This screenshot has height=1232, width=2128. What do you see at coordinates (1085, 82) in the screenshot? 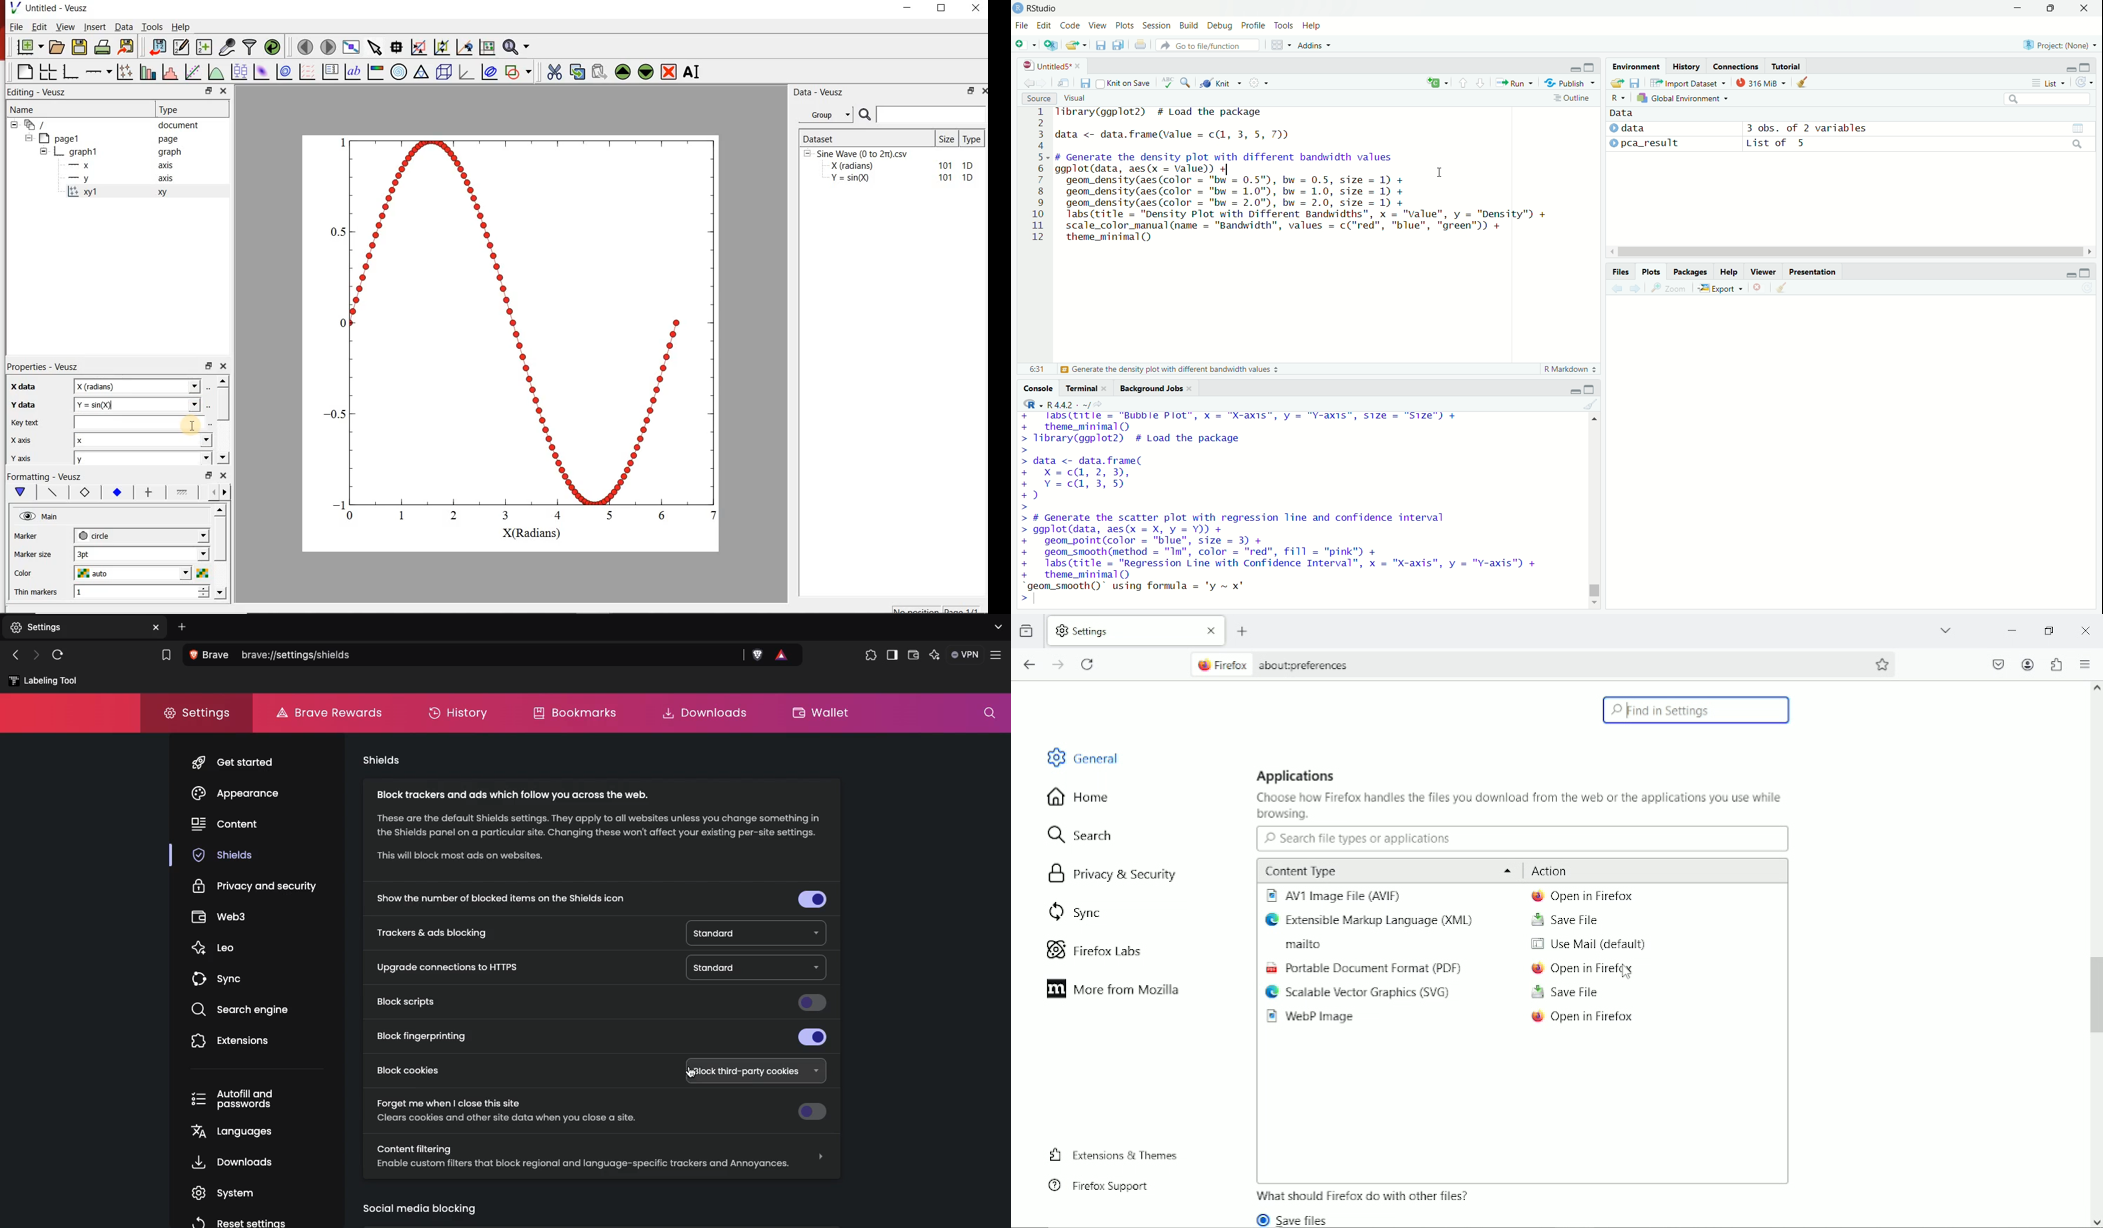
I see `Save current document` at bounding box center [1085, 82].